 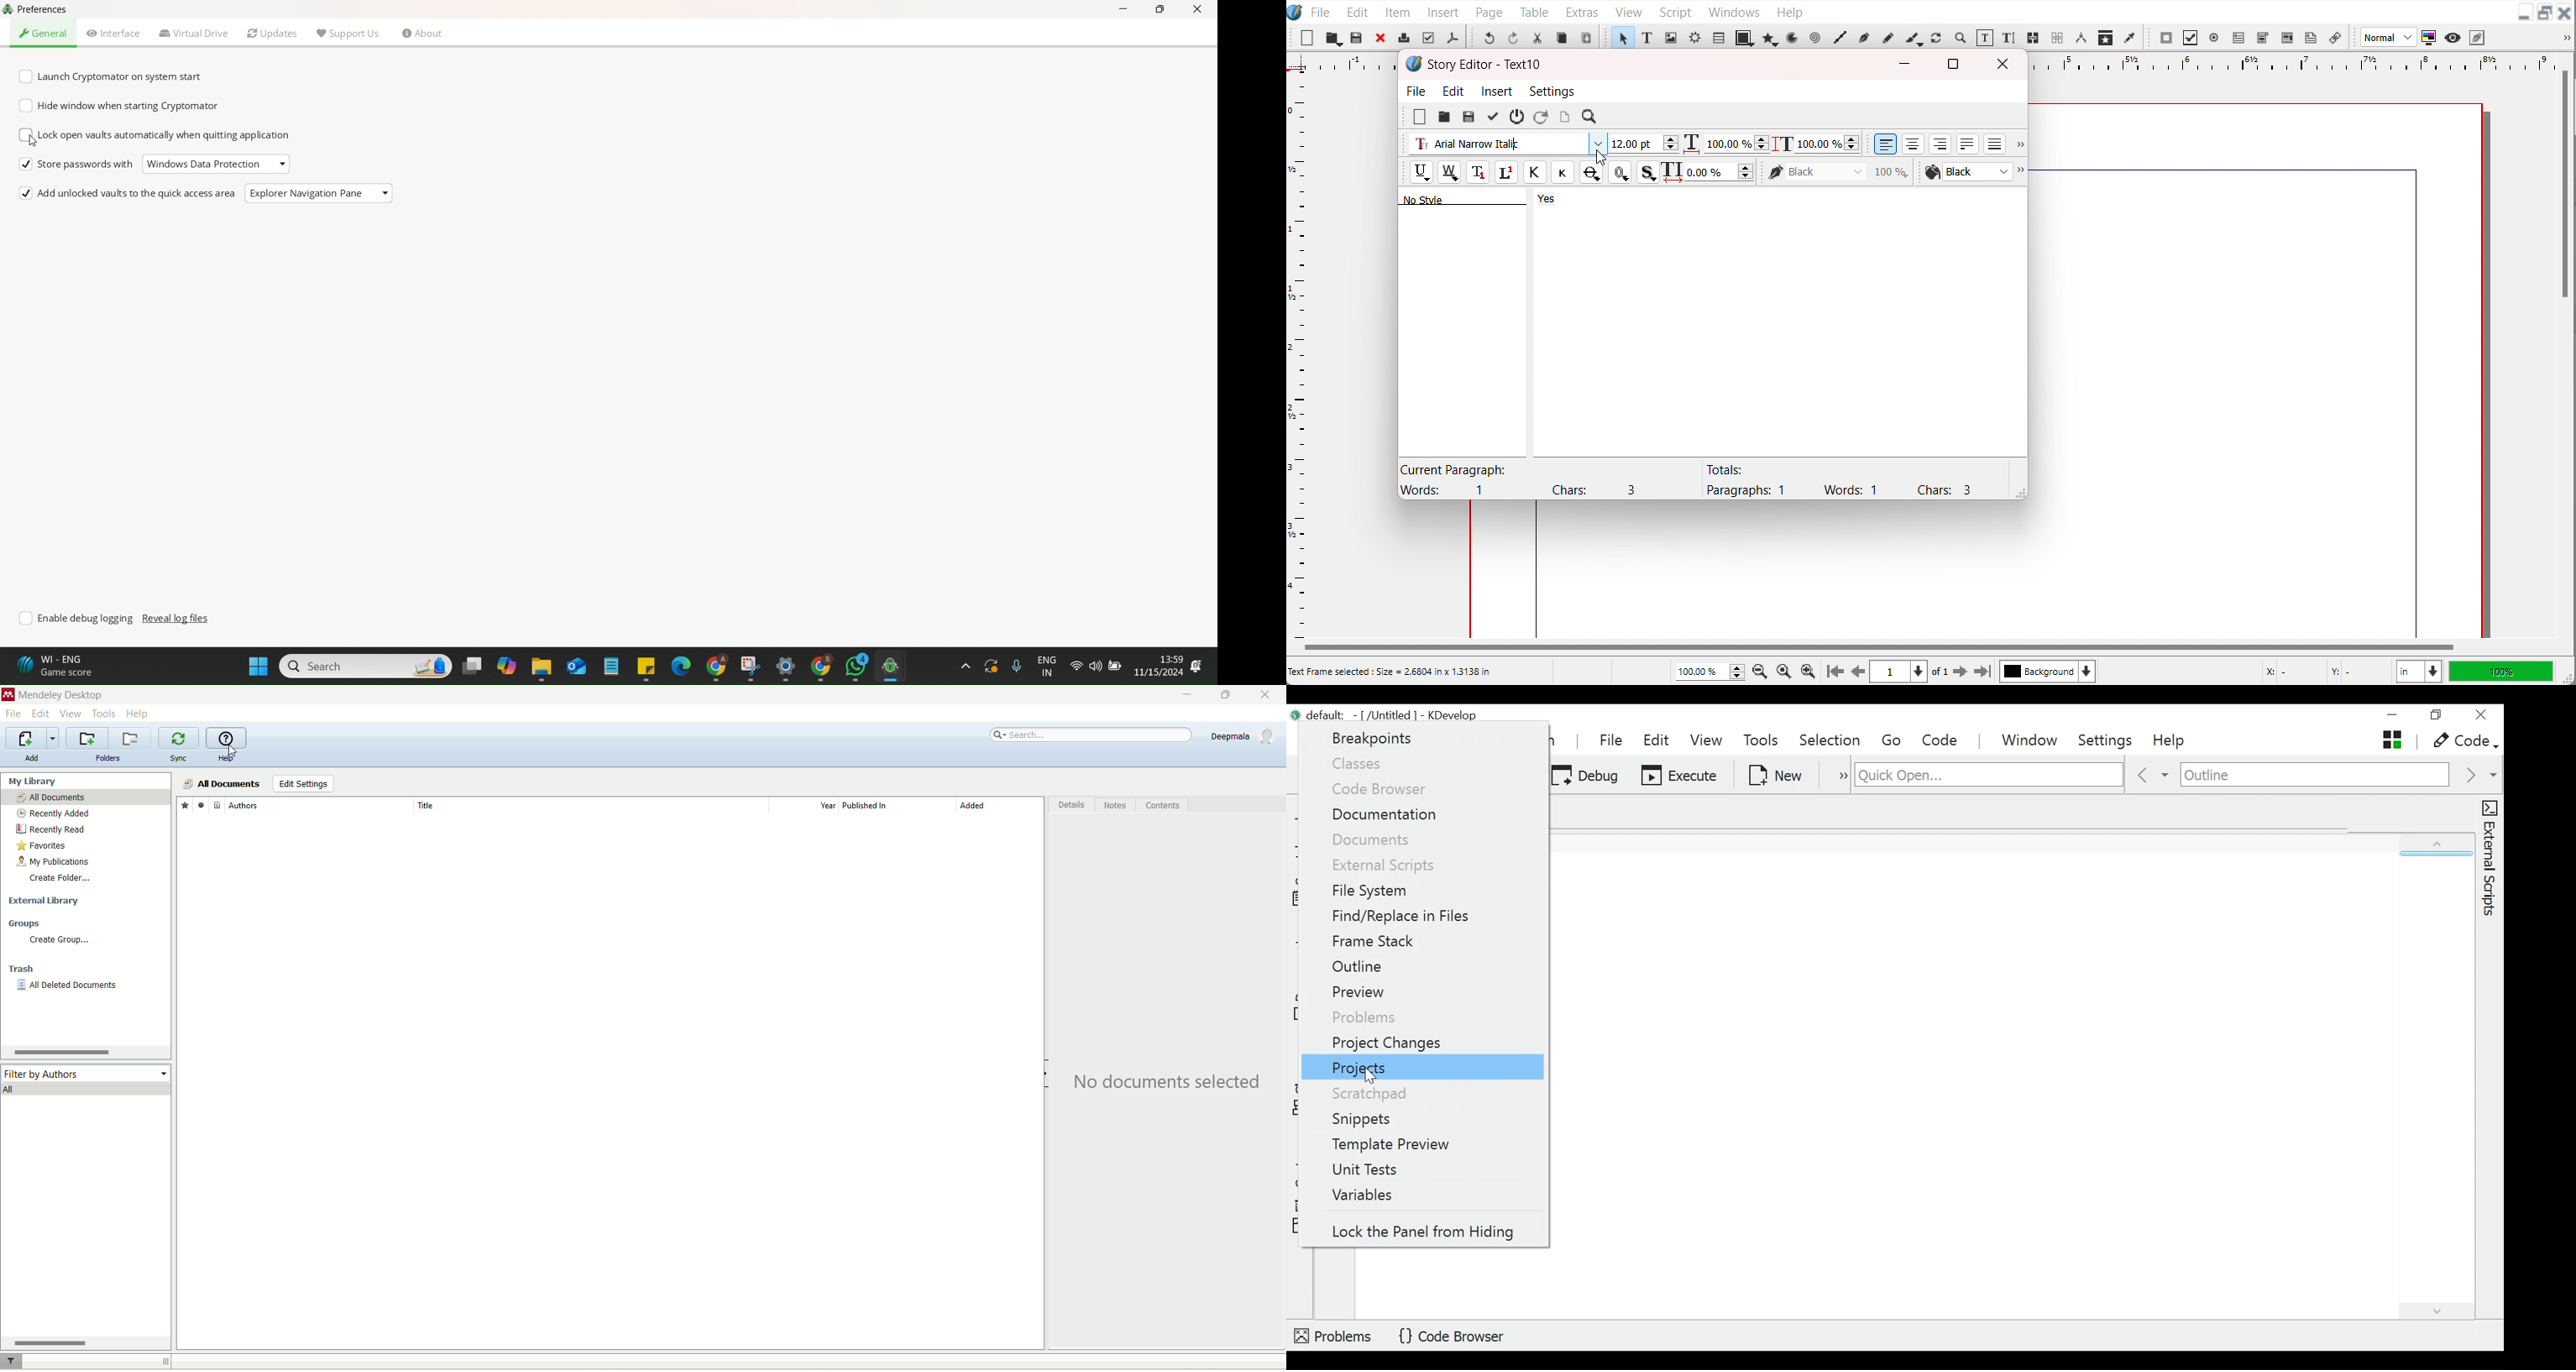 I want to click on All caps, so click(x=1534, y=172).